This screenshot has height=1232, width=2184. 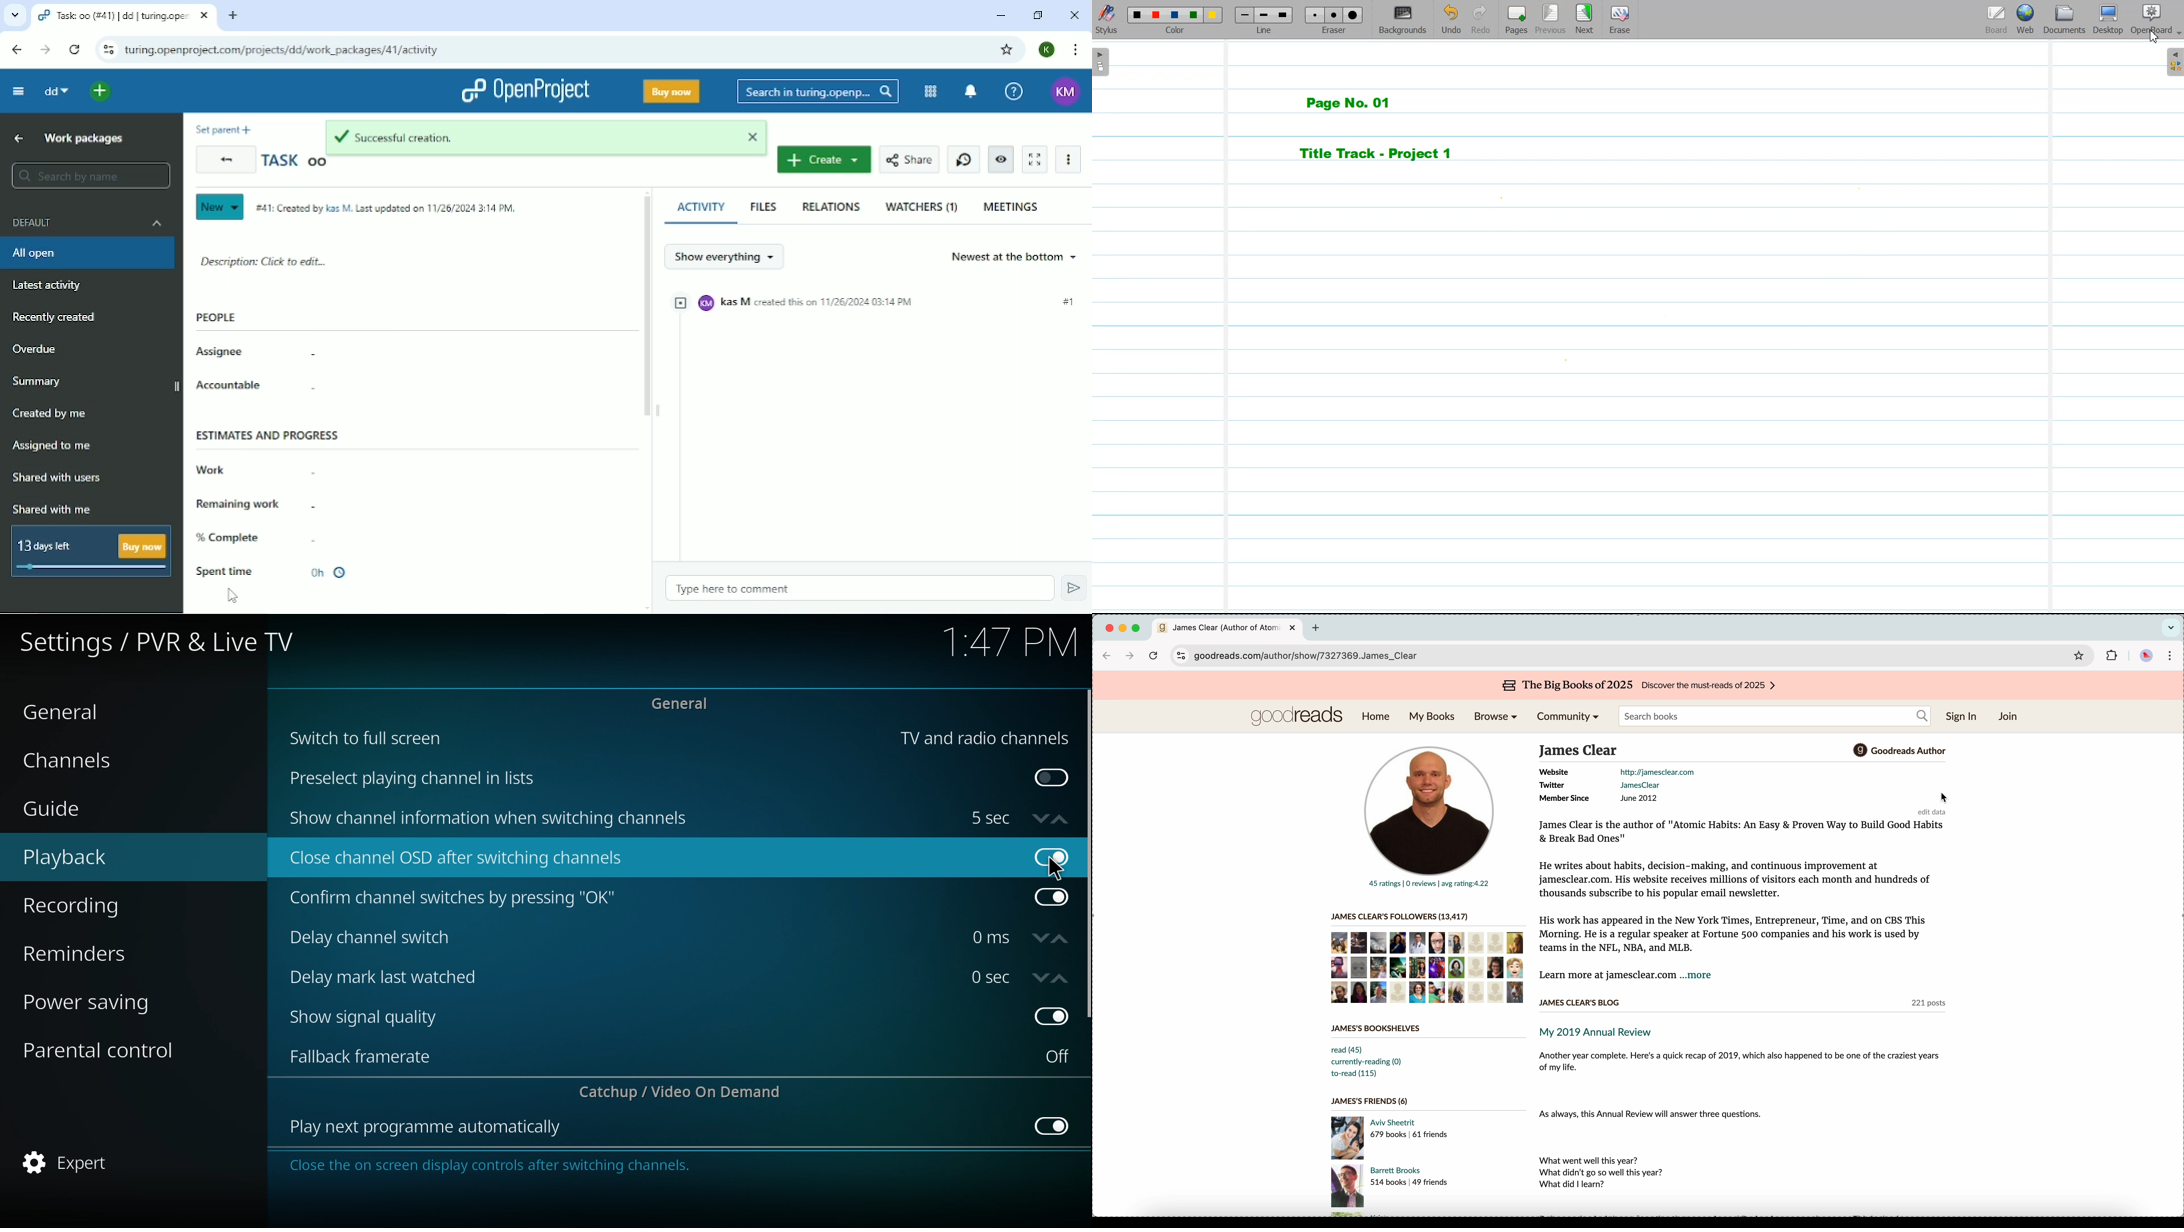 I want to click on james clear's followers(13,417), so click(x=1398, y=917).